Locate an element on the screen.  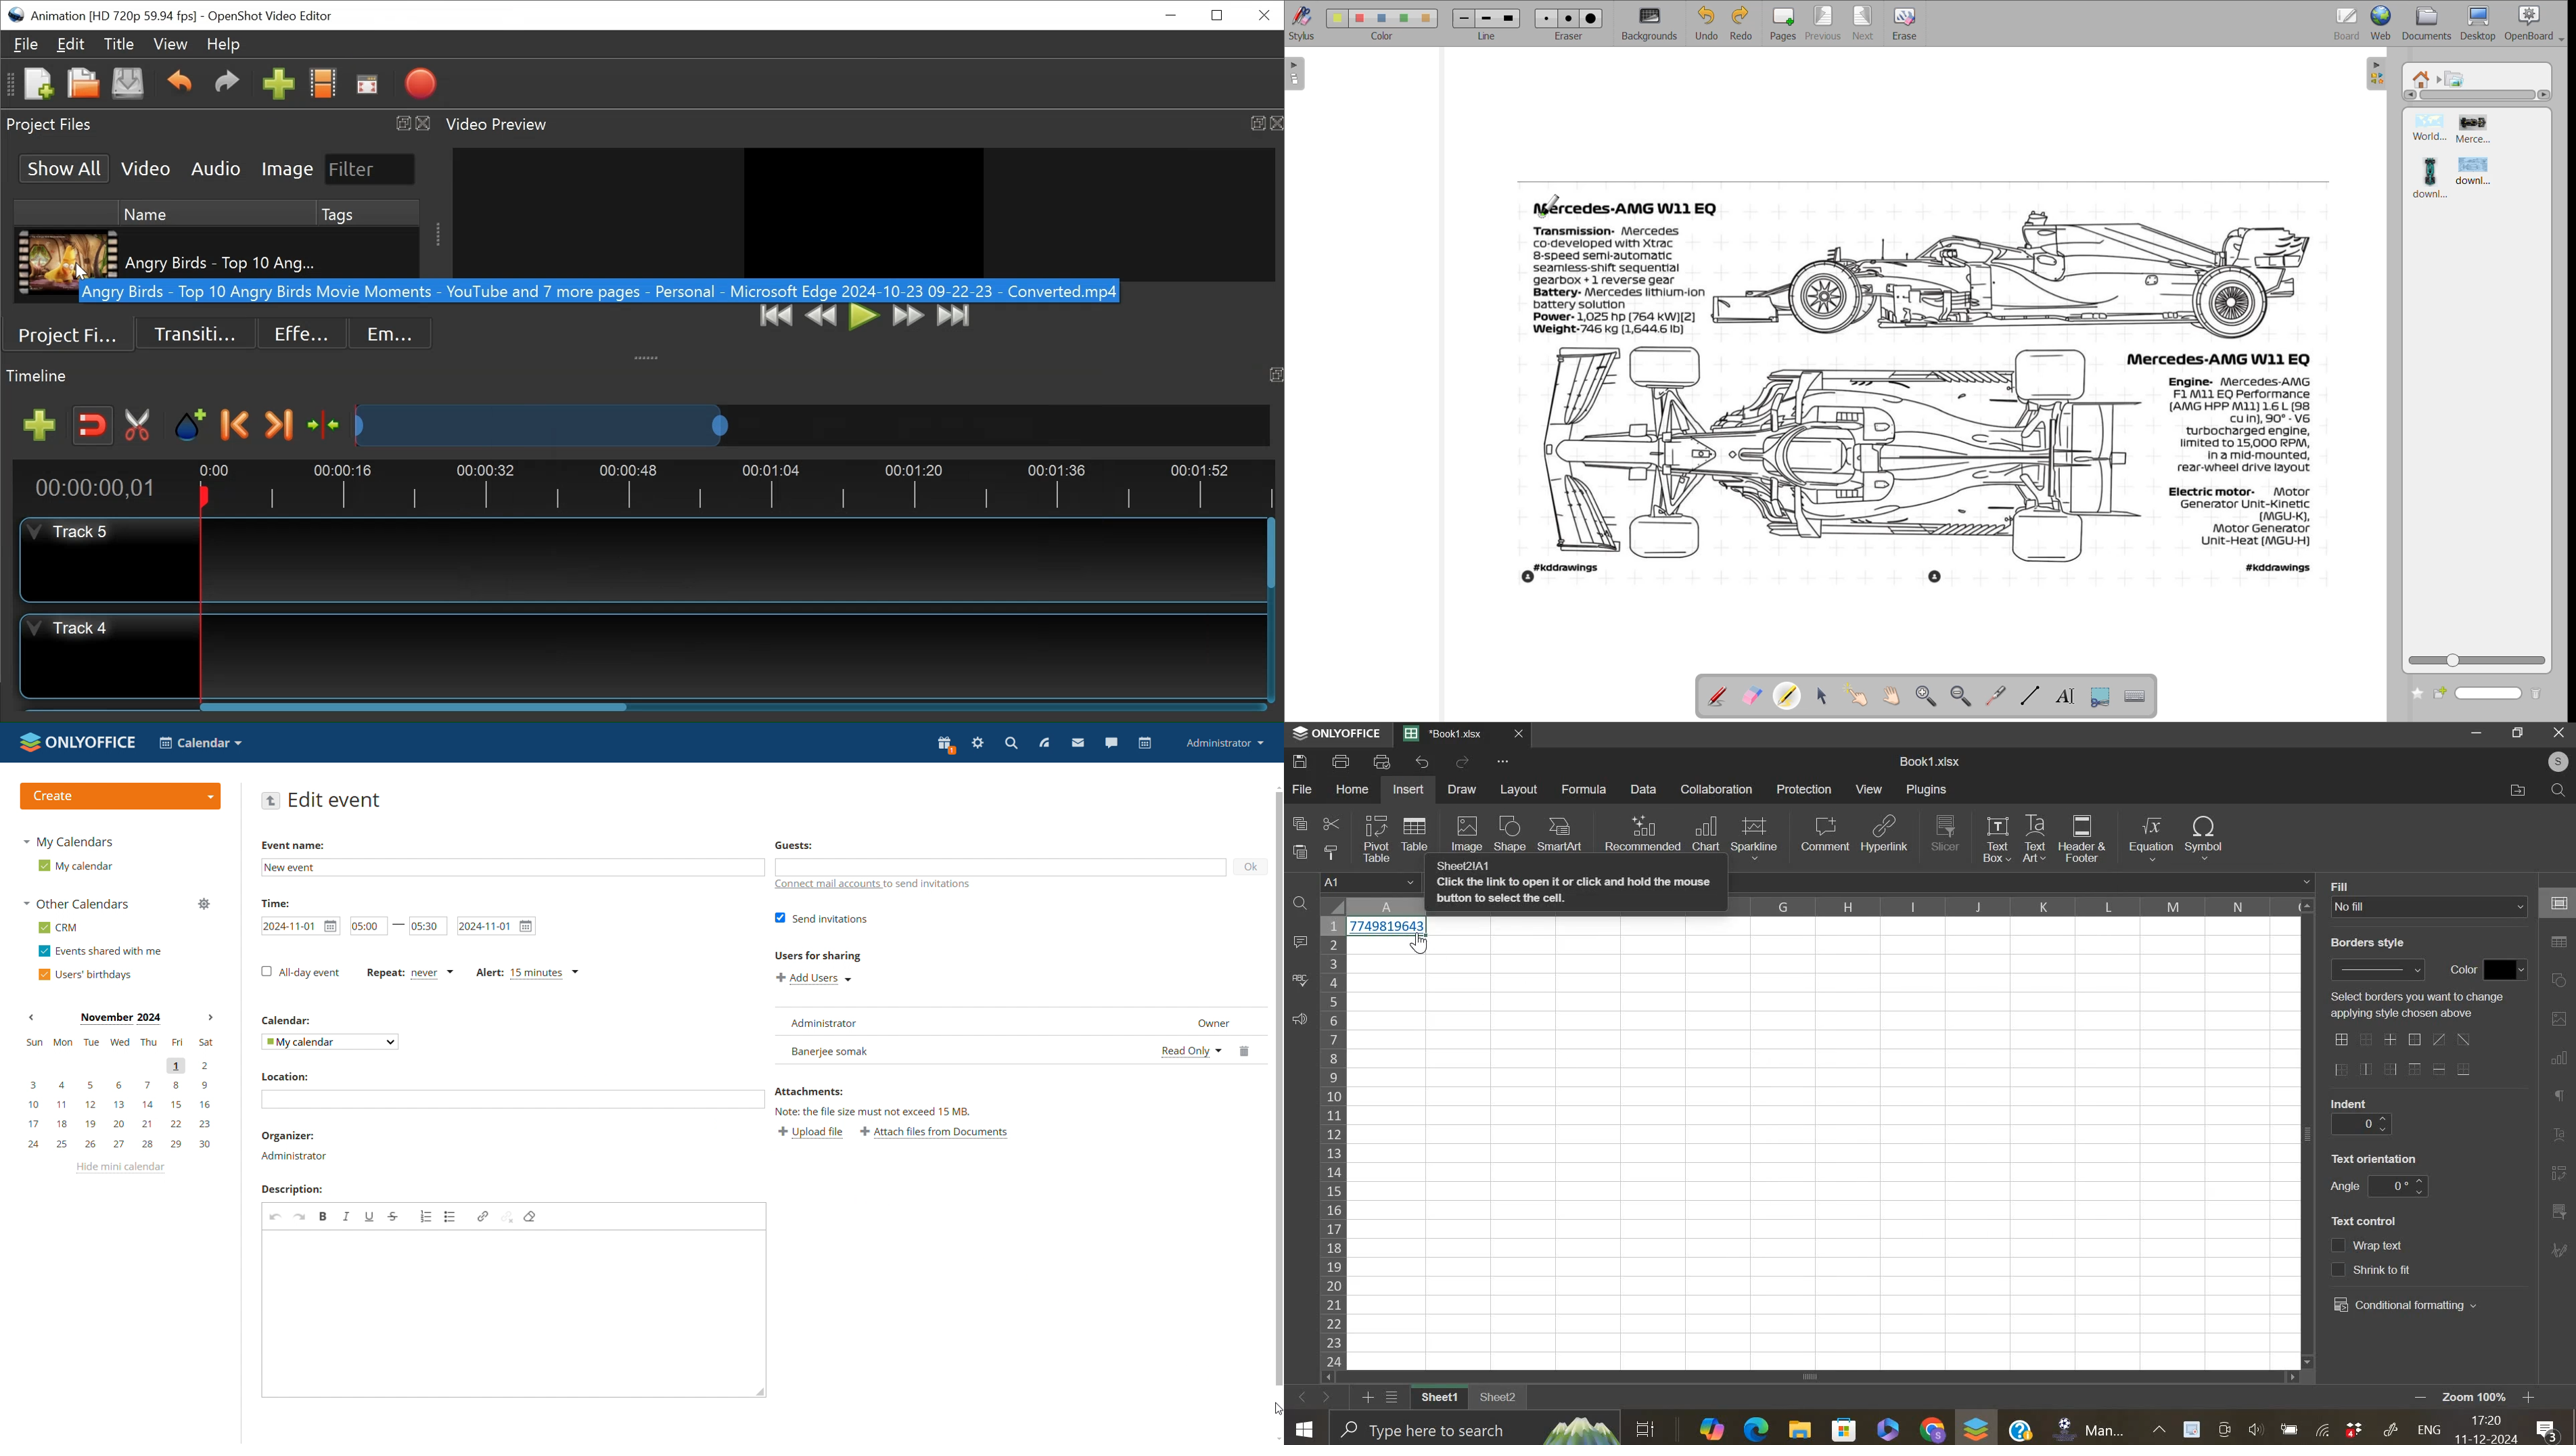
Minimize is located at coordinates (2479, 735).